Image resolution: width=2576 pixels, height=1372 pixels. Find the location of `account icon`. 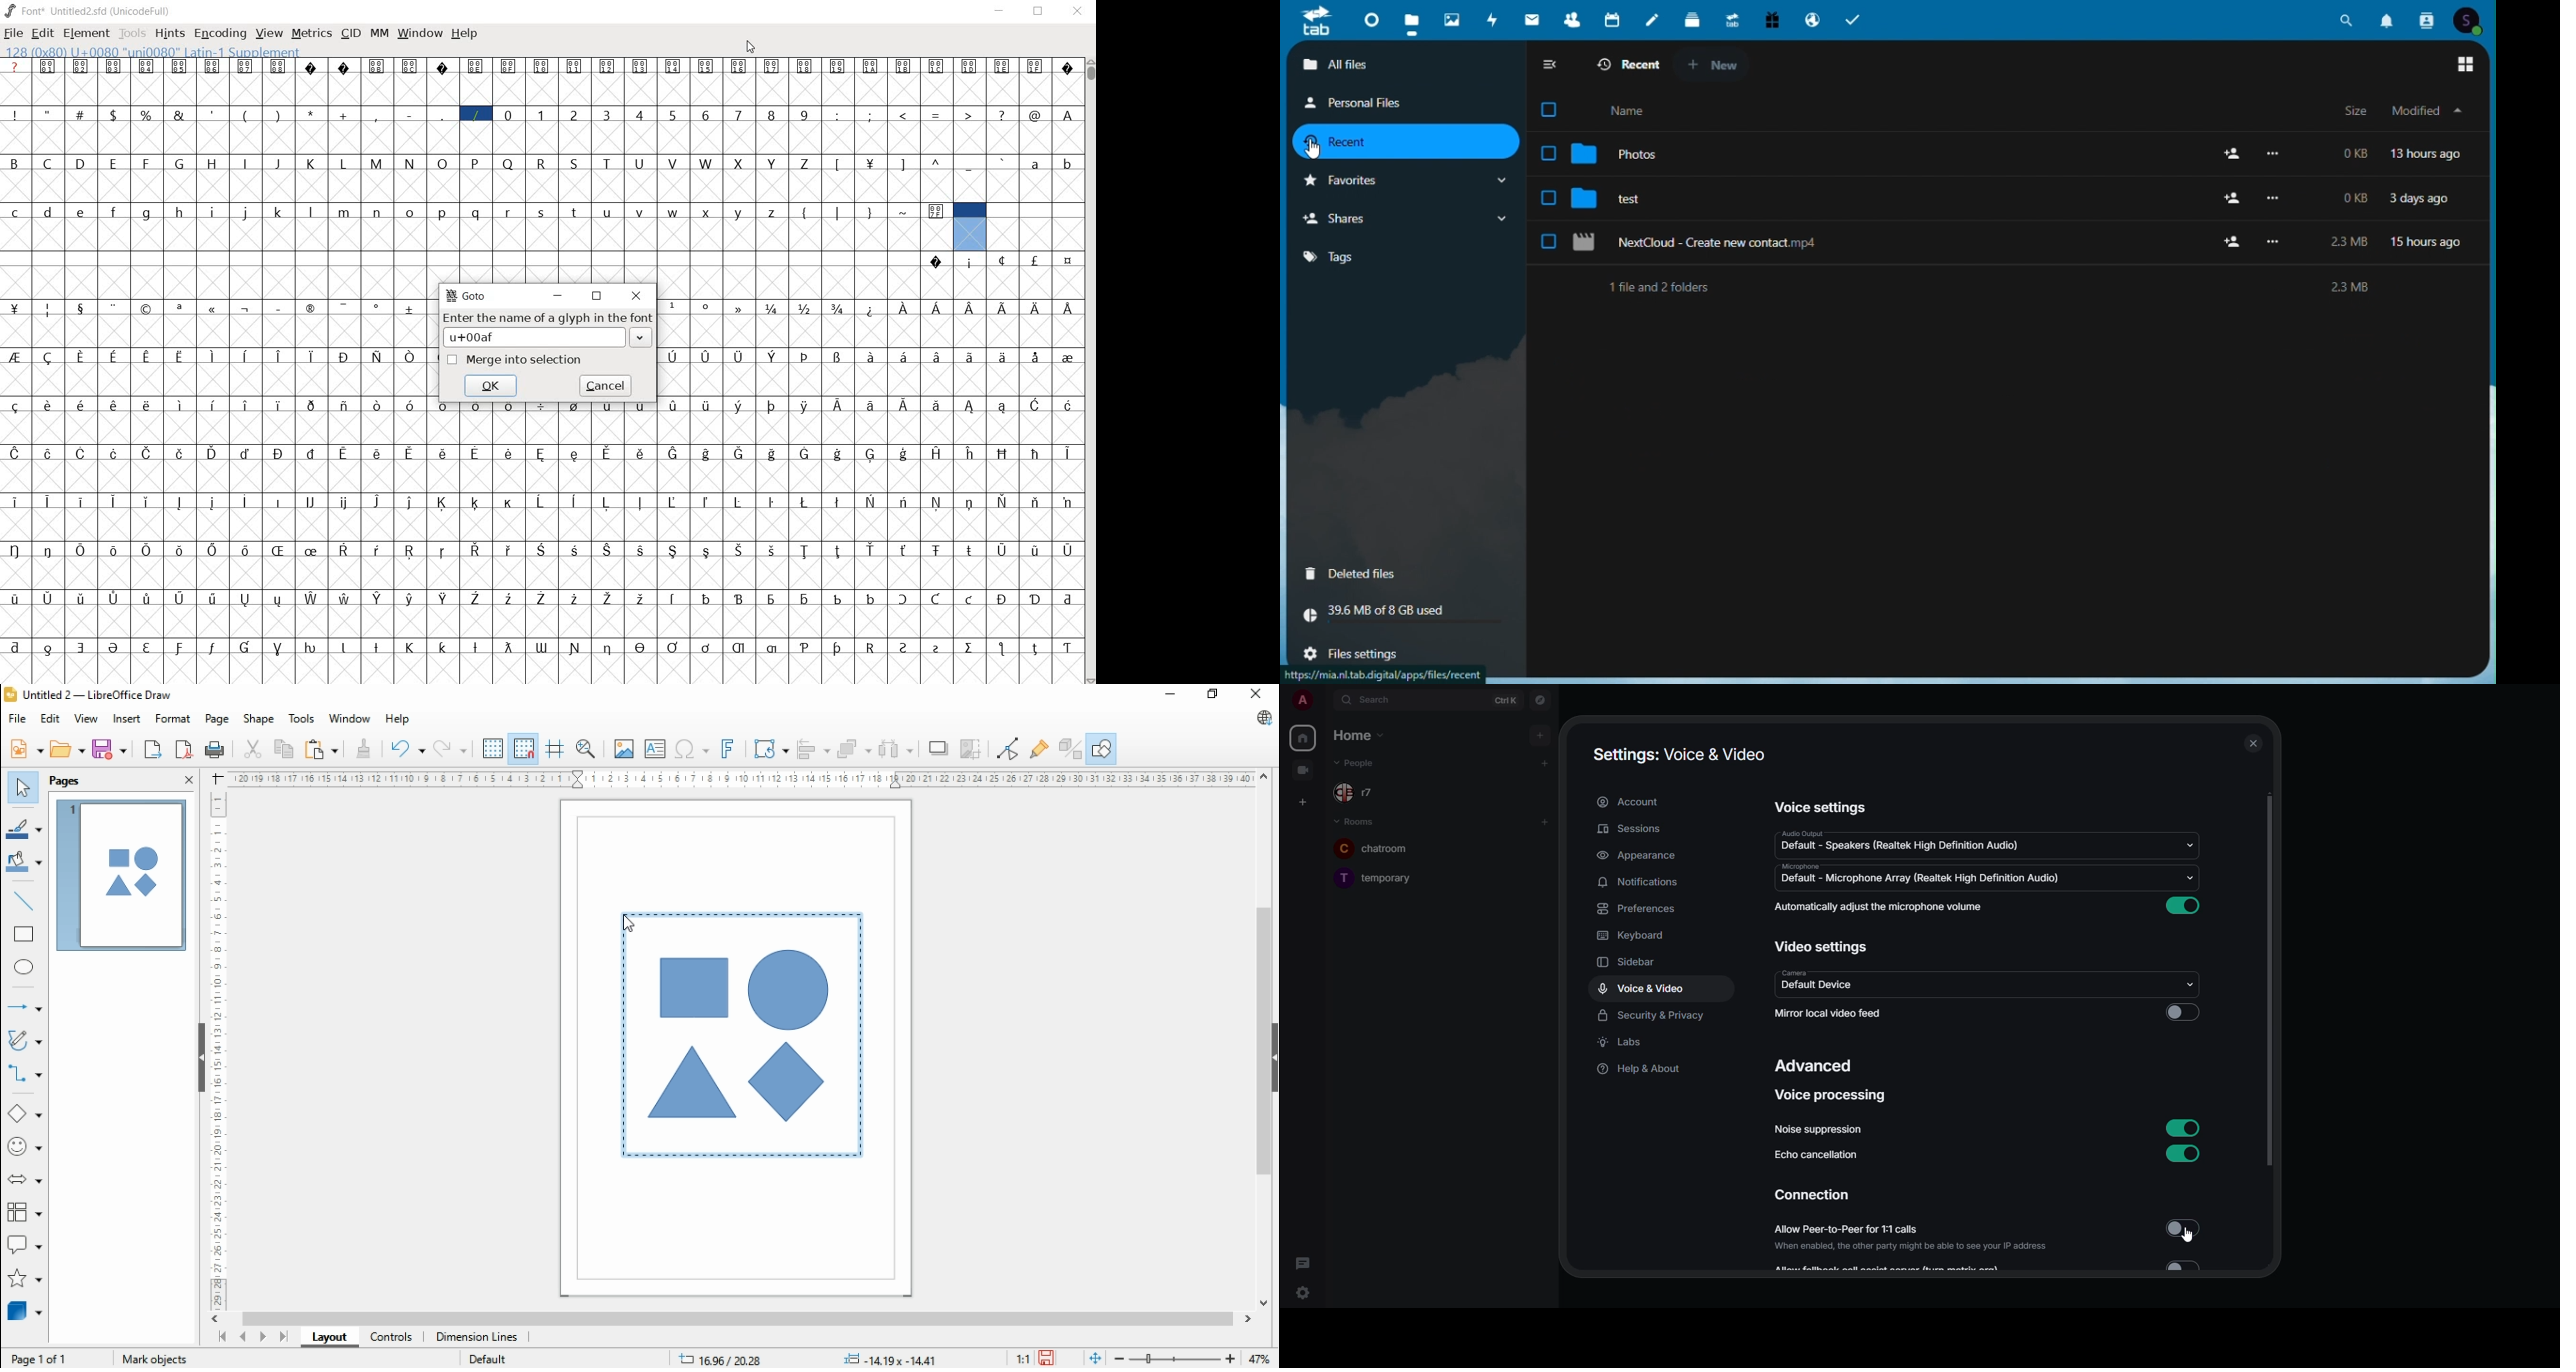

account icon is located at coordinates (2471, 21).